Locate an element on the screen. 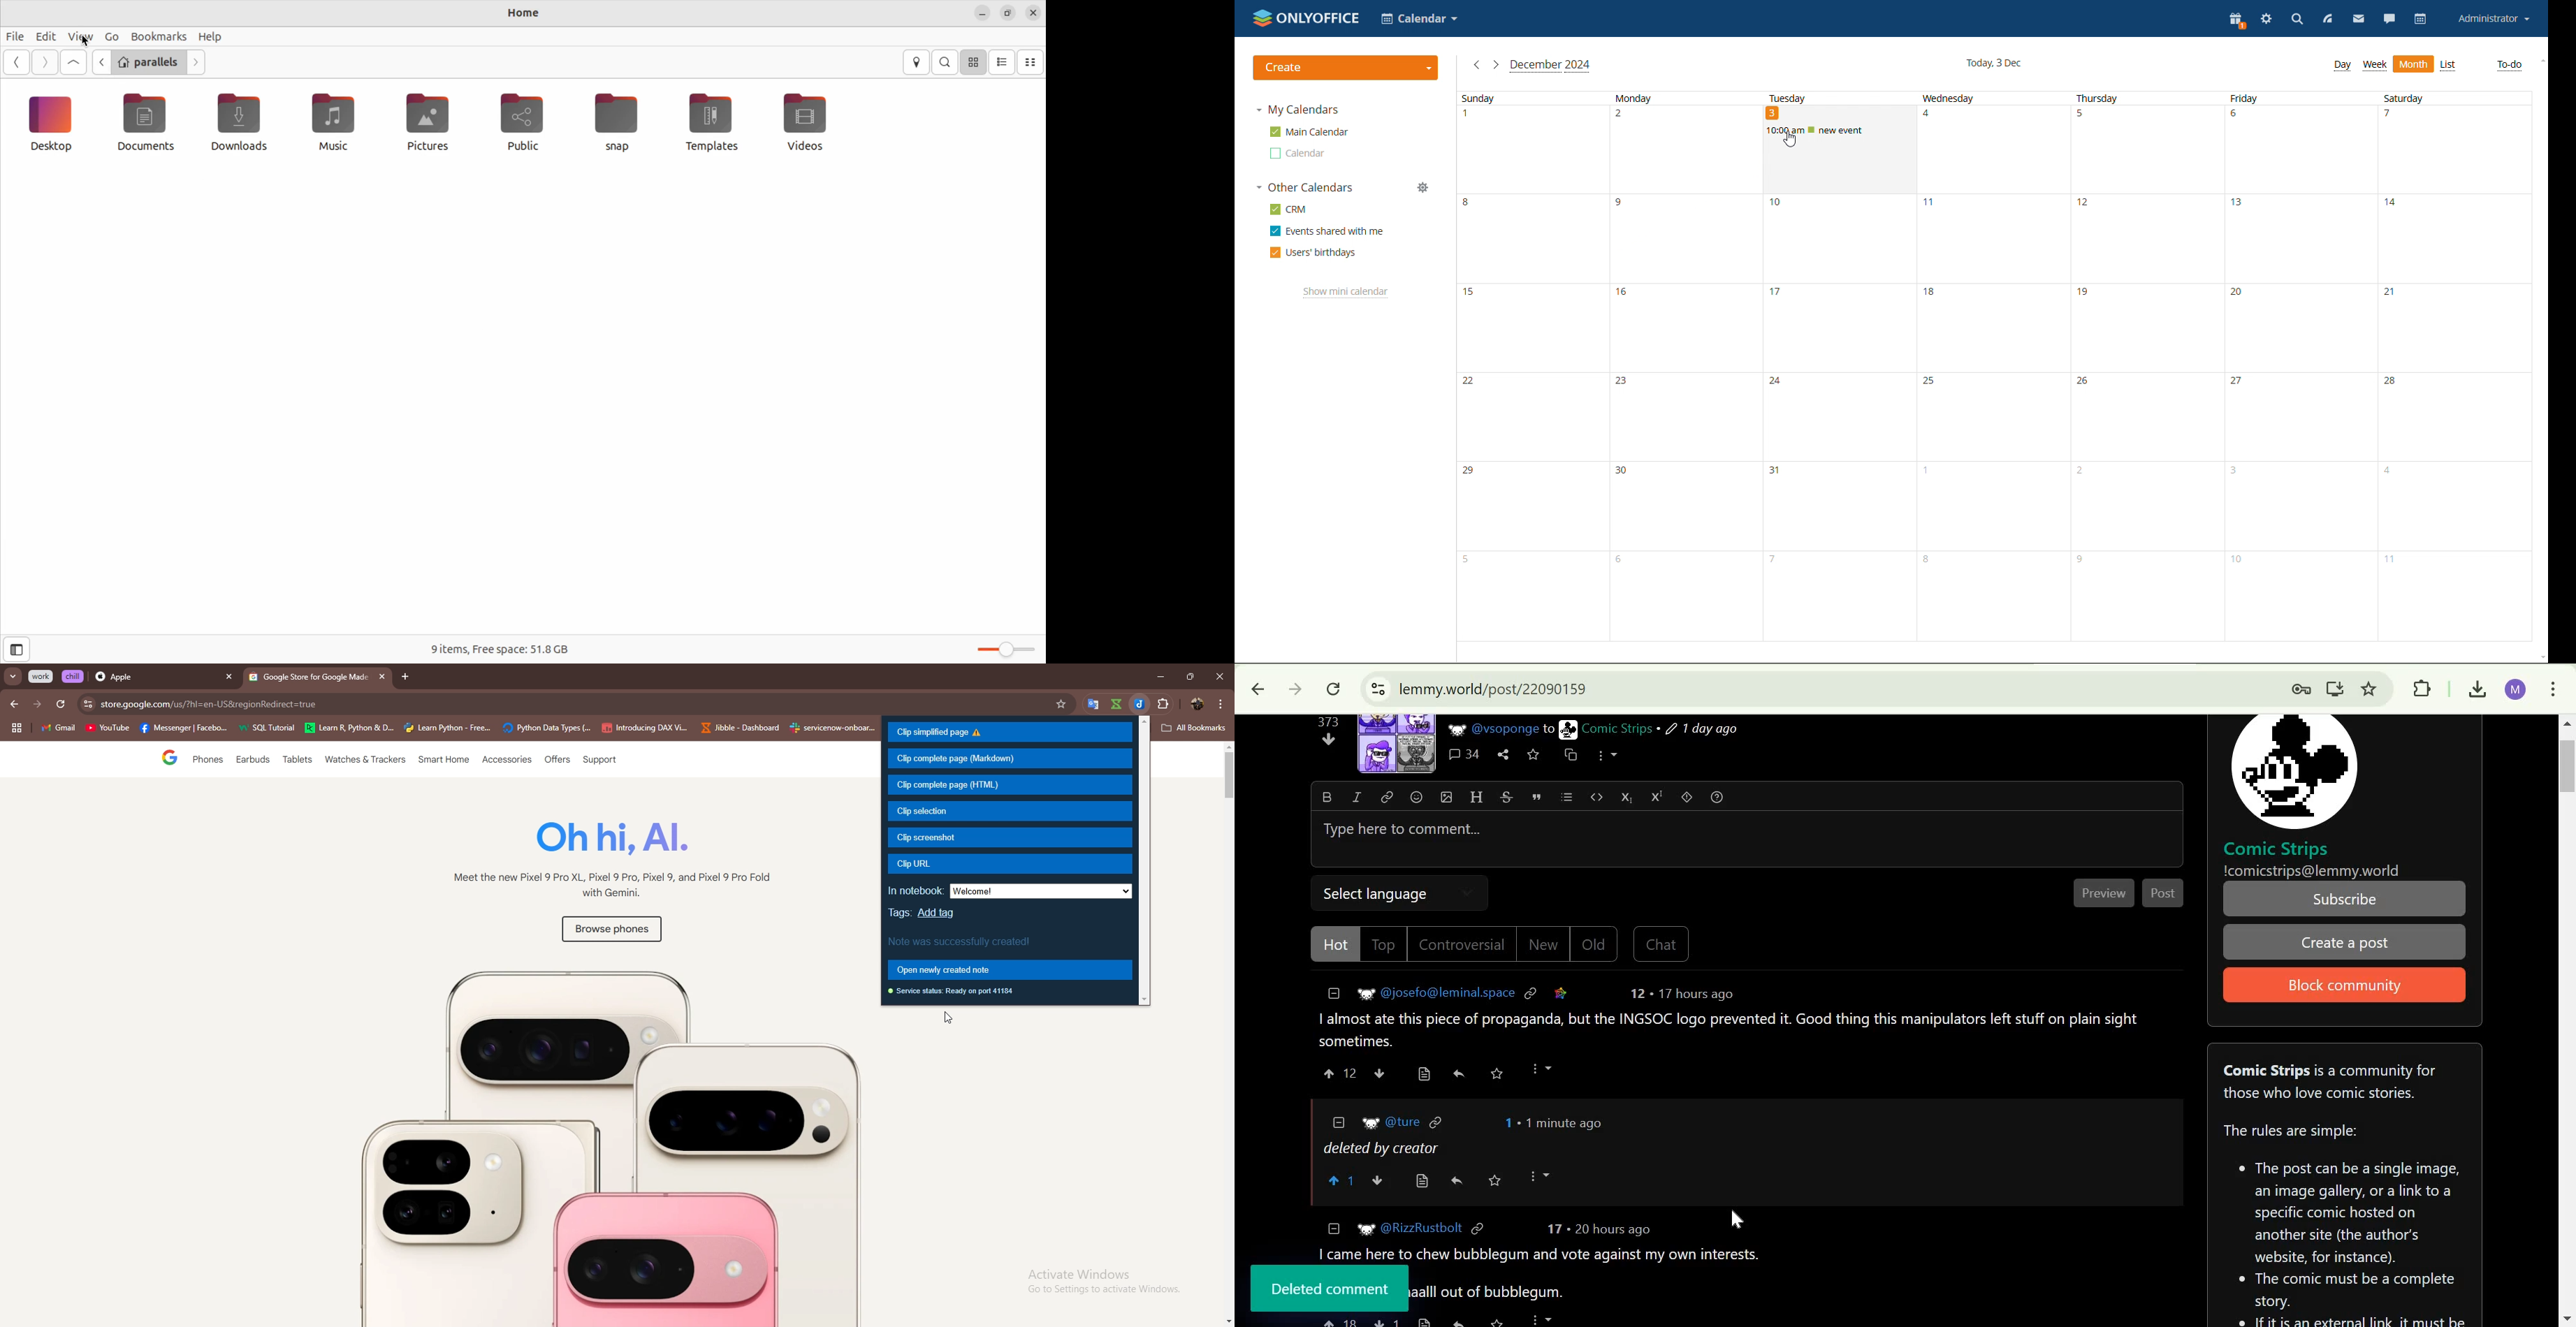 The height and width of the screenshot is (1344, 2576). Earbuds is located at coordinates (254, 763).